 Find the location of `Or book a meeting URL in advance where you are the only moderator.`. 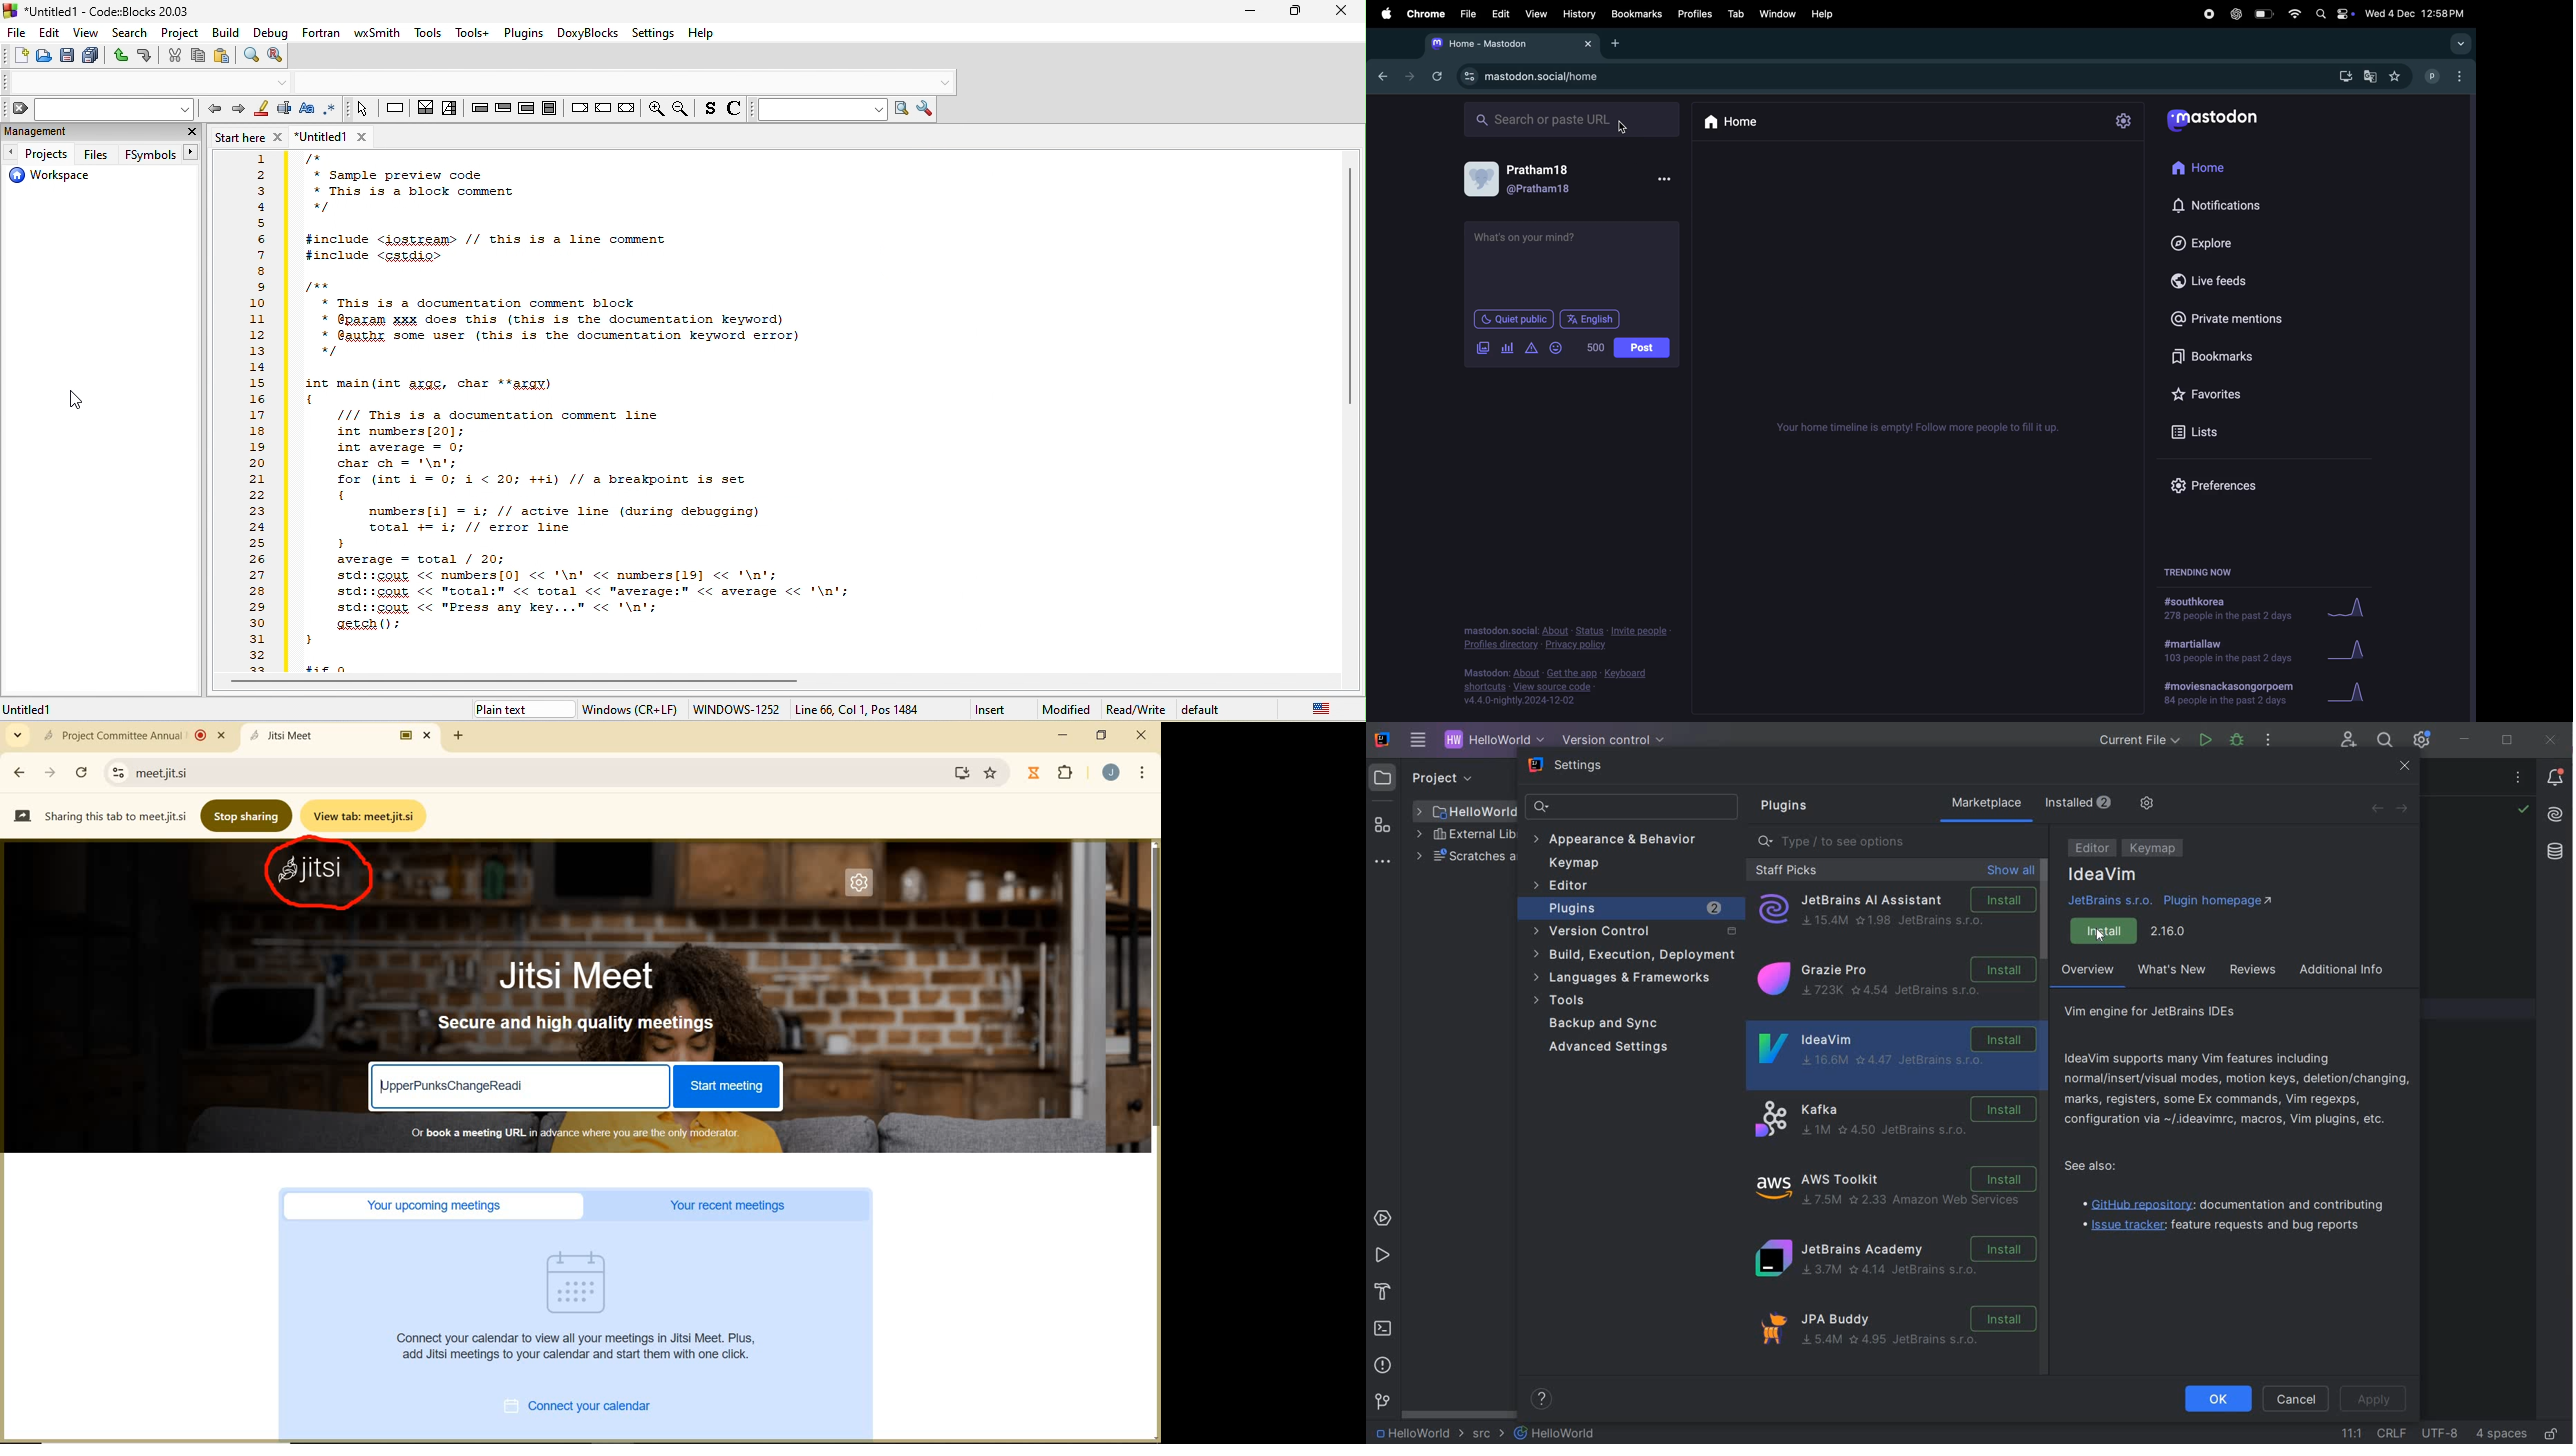

Or book a meeting URL in advance where you are the only moderator. is located at coordinates (574, 1132).